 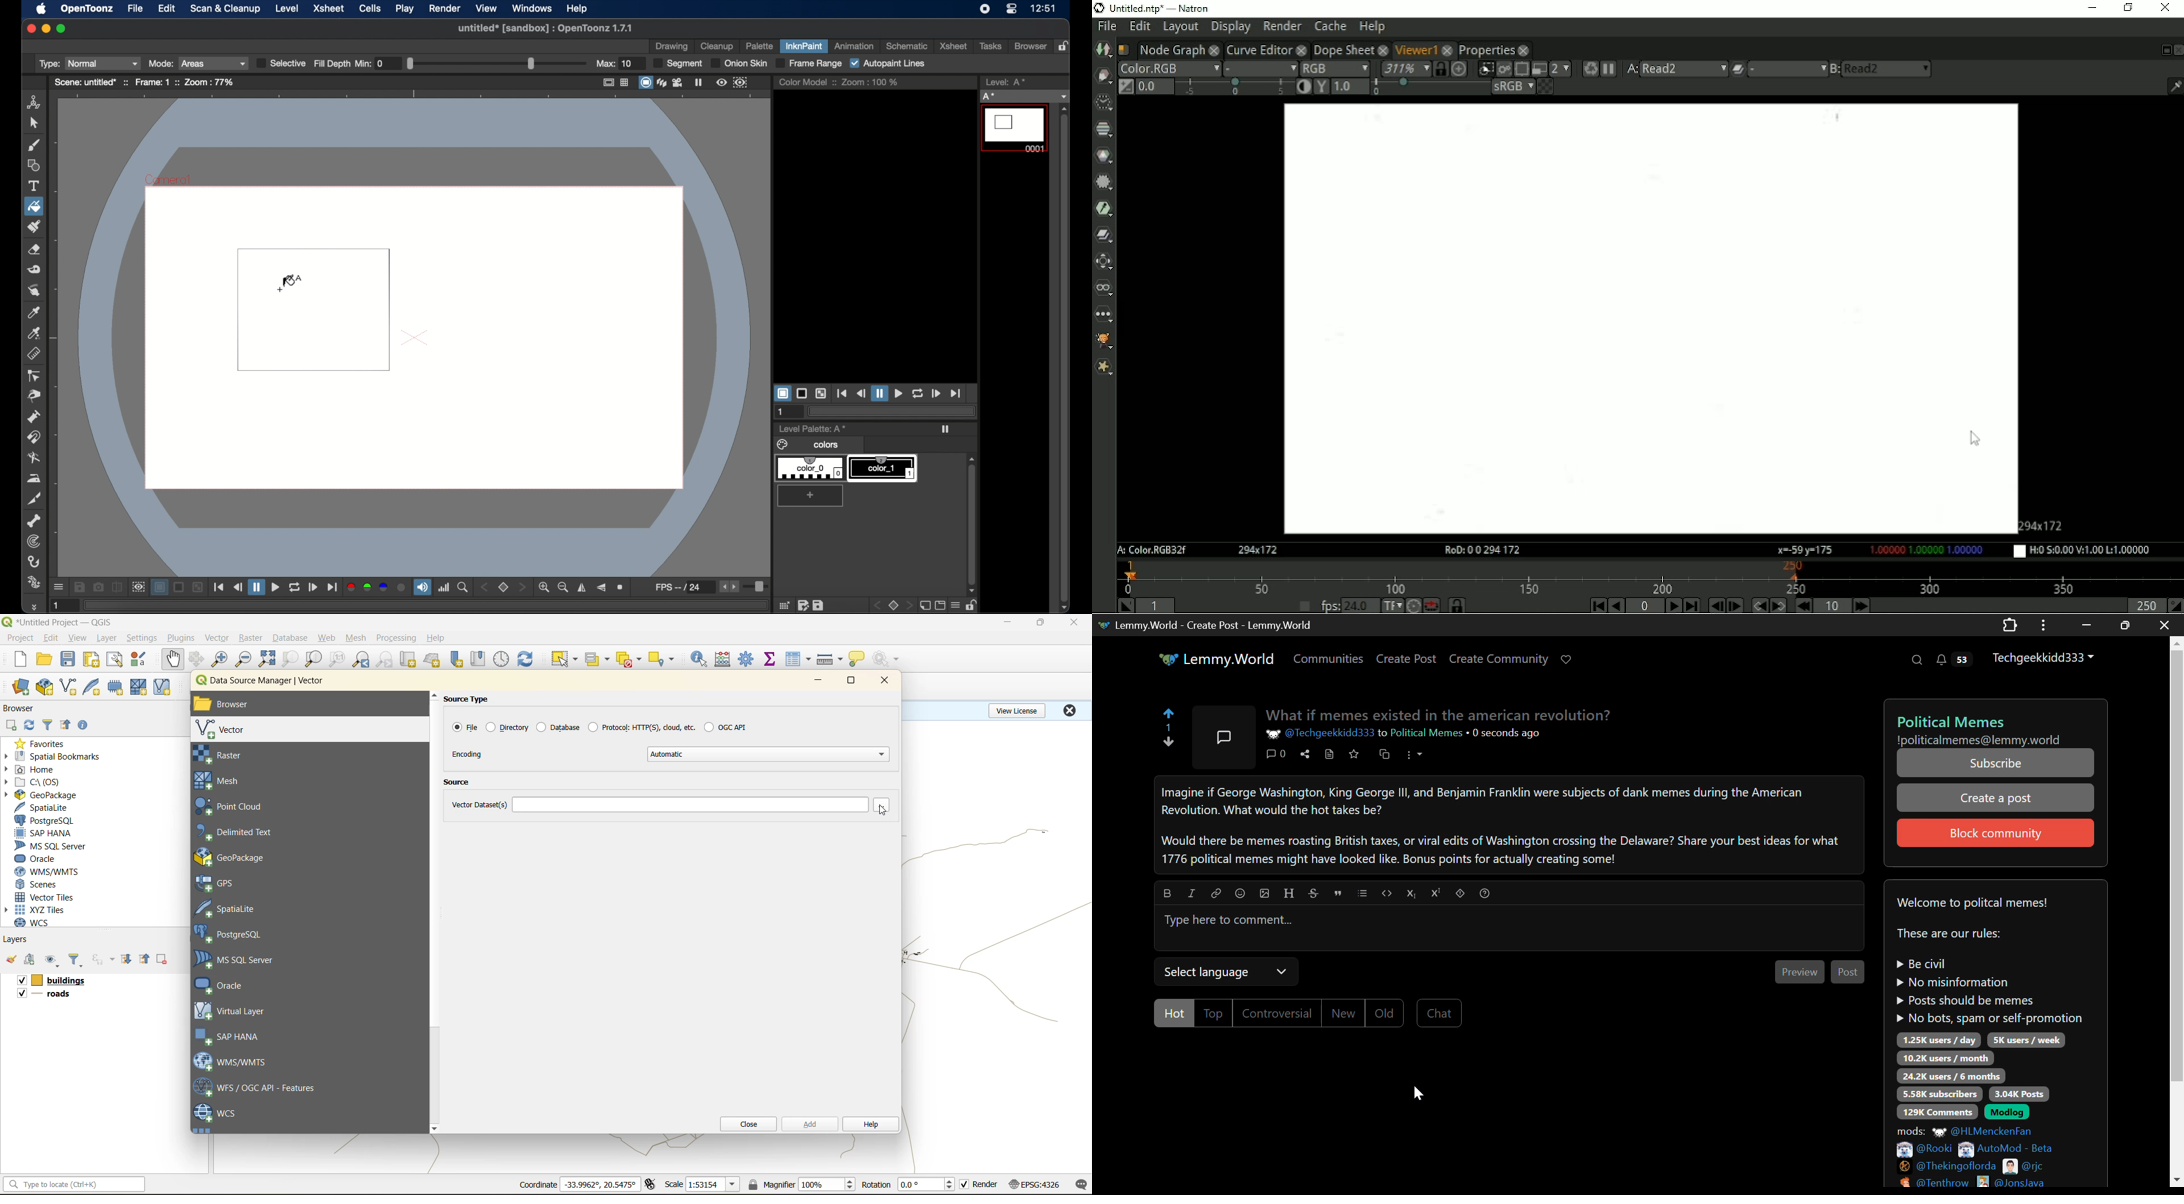 I want to click on File, so click(x=1107, y=25).